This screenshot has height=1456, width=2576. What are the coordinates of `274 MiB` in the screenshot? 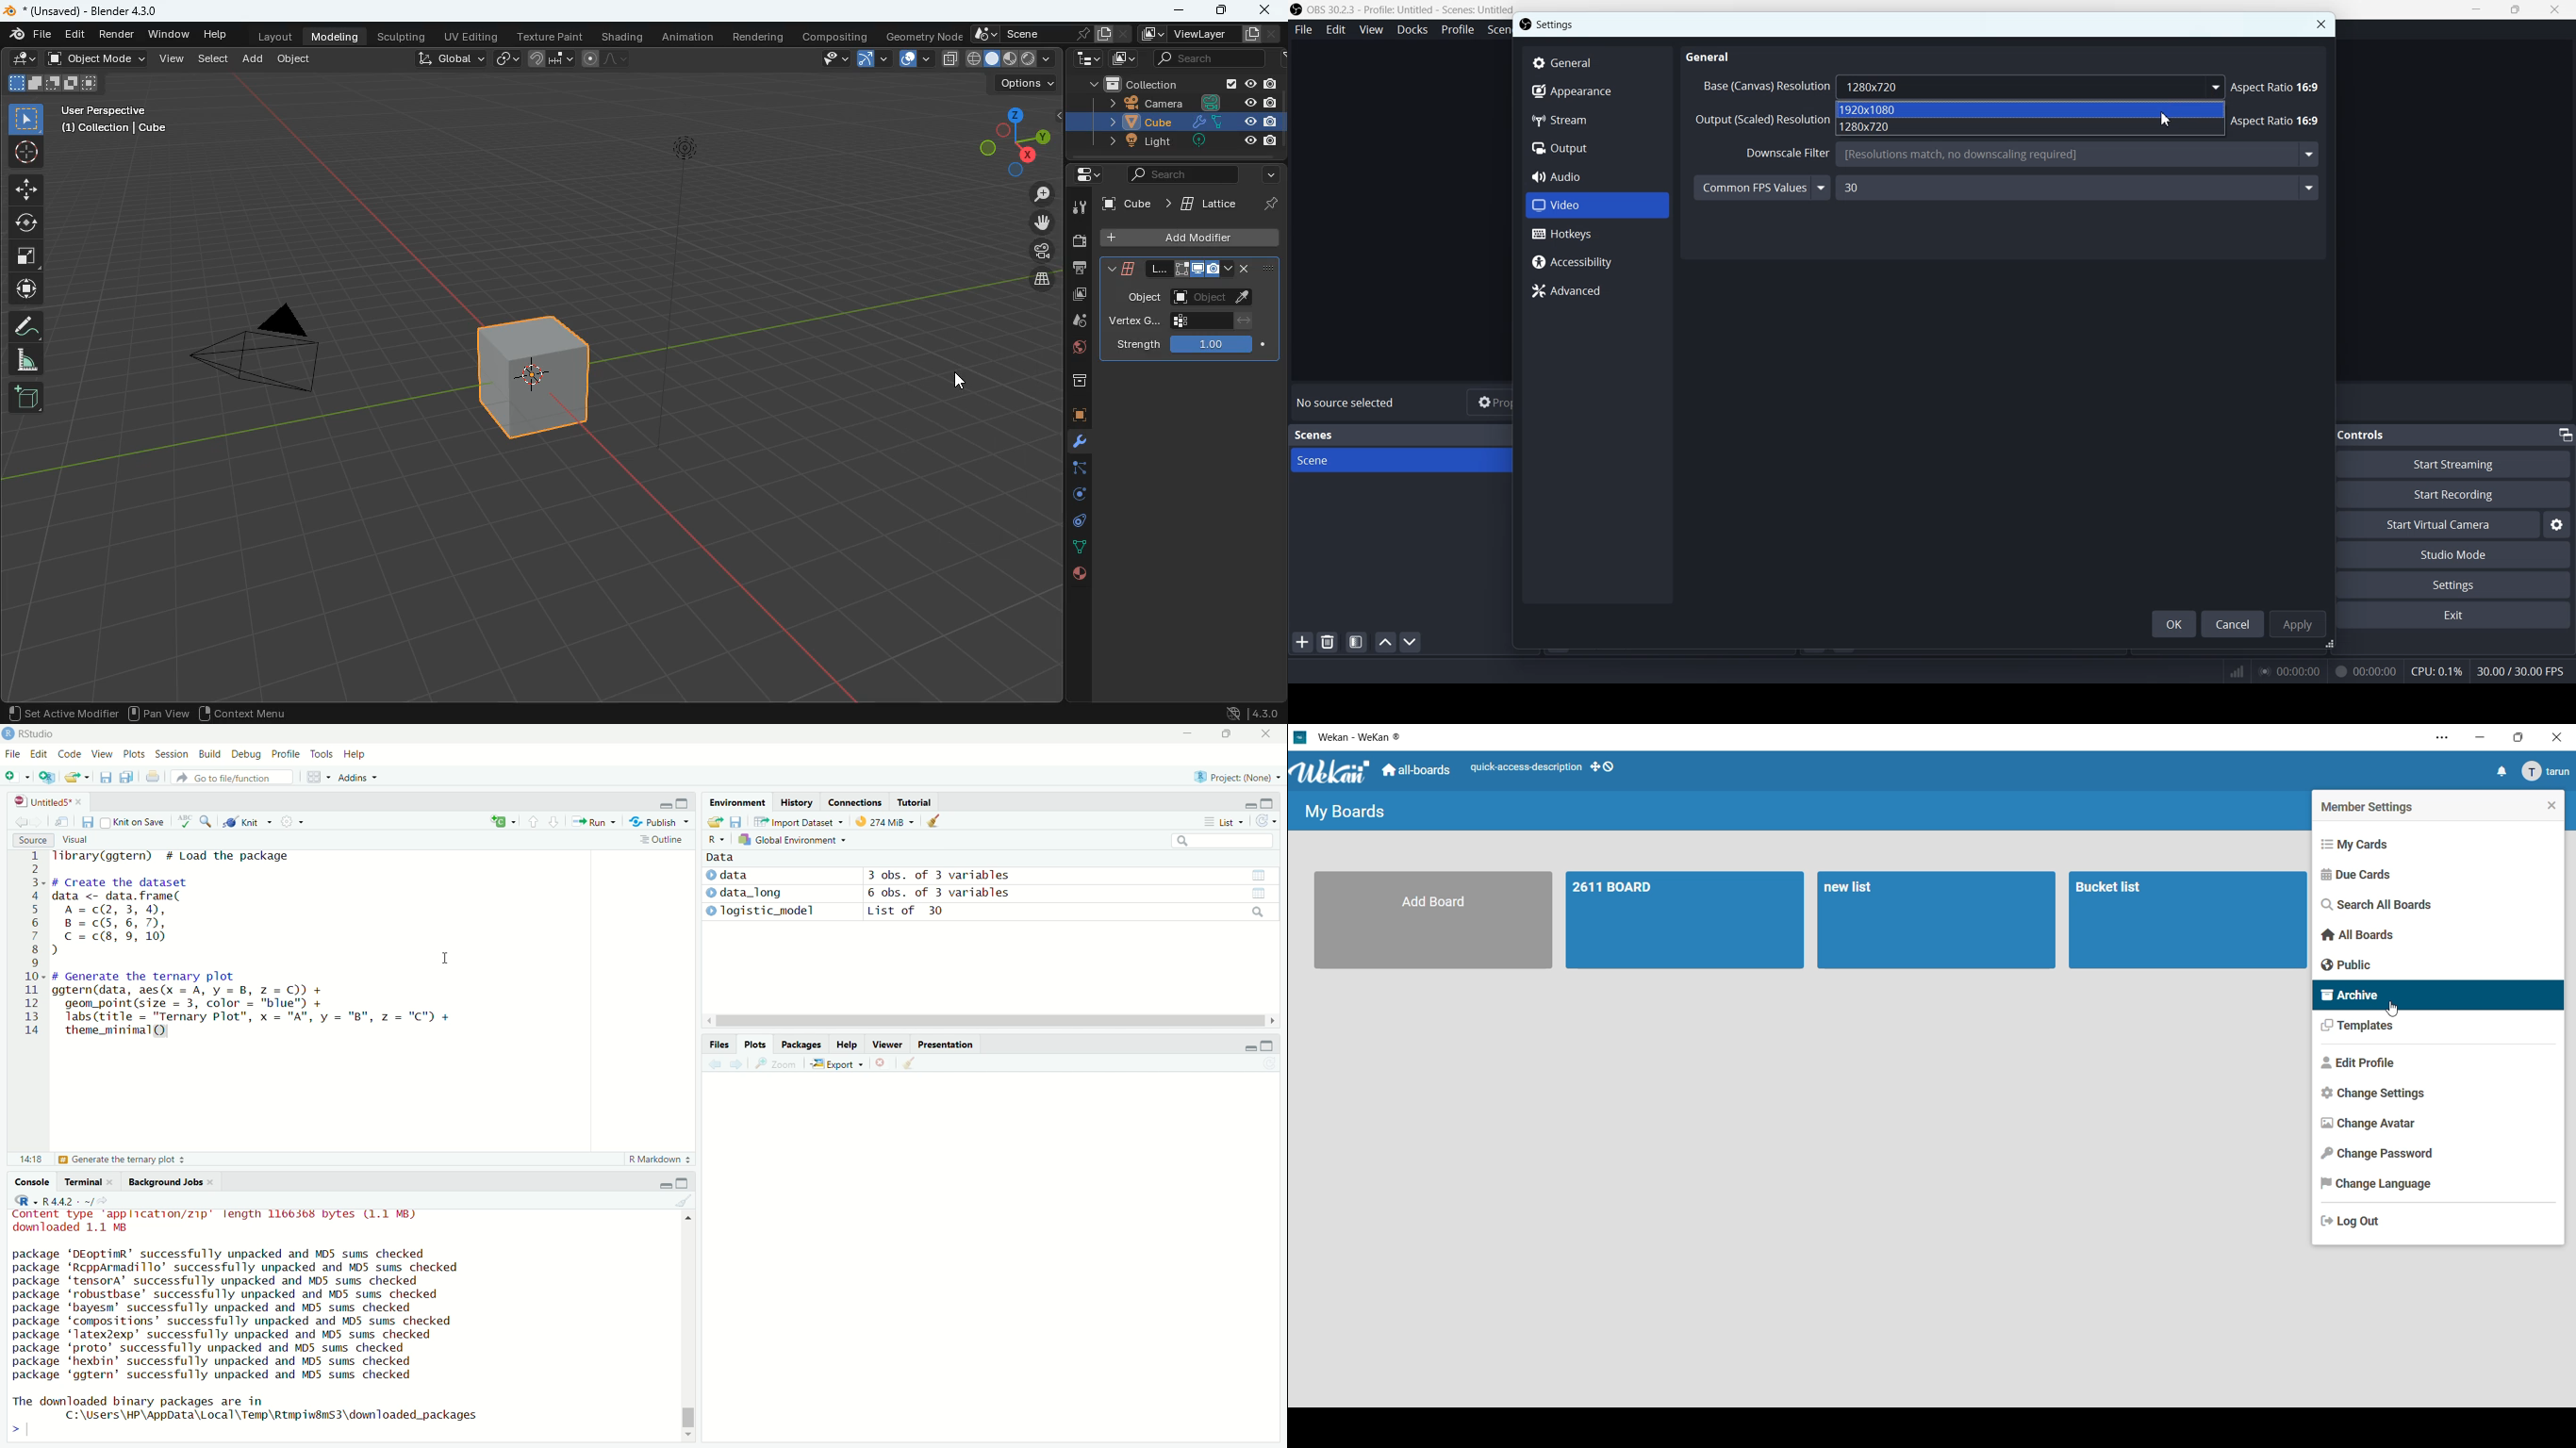 It's located at (881, 822).